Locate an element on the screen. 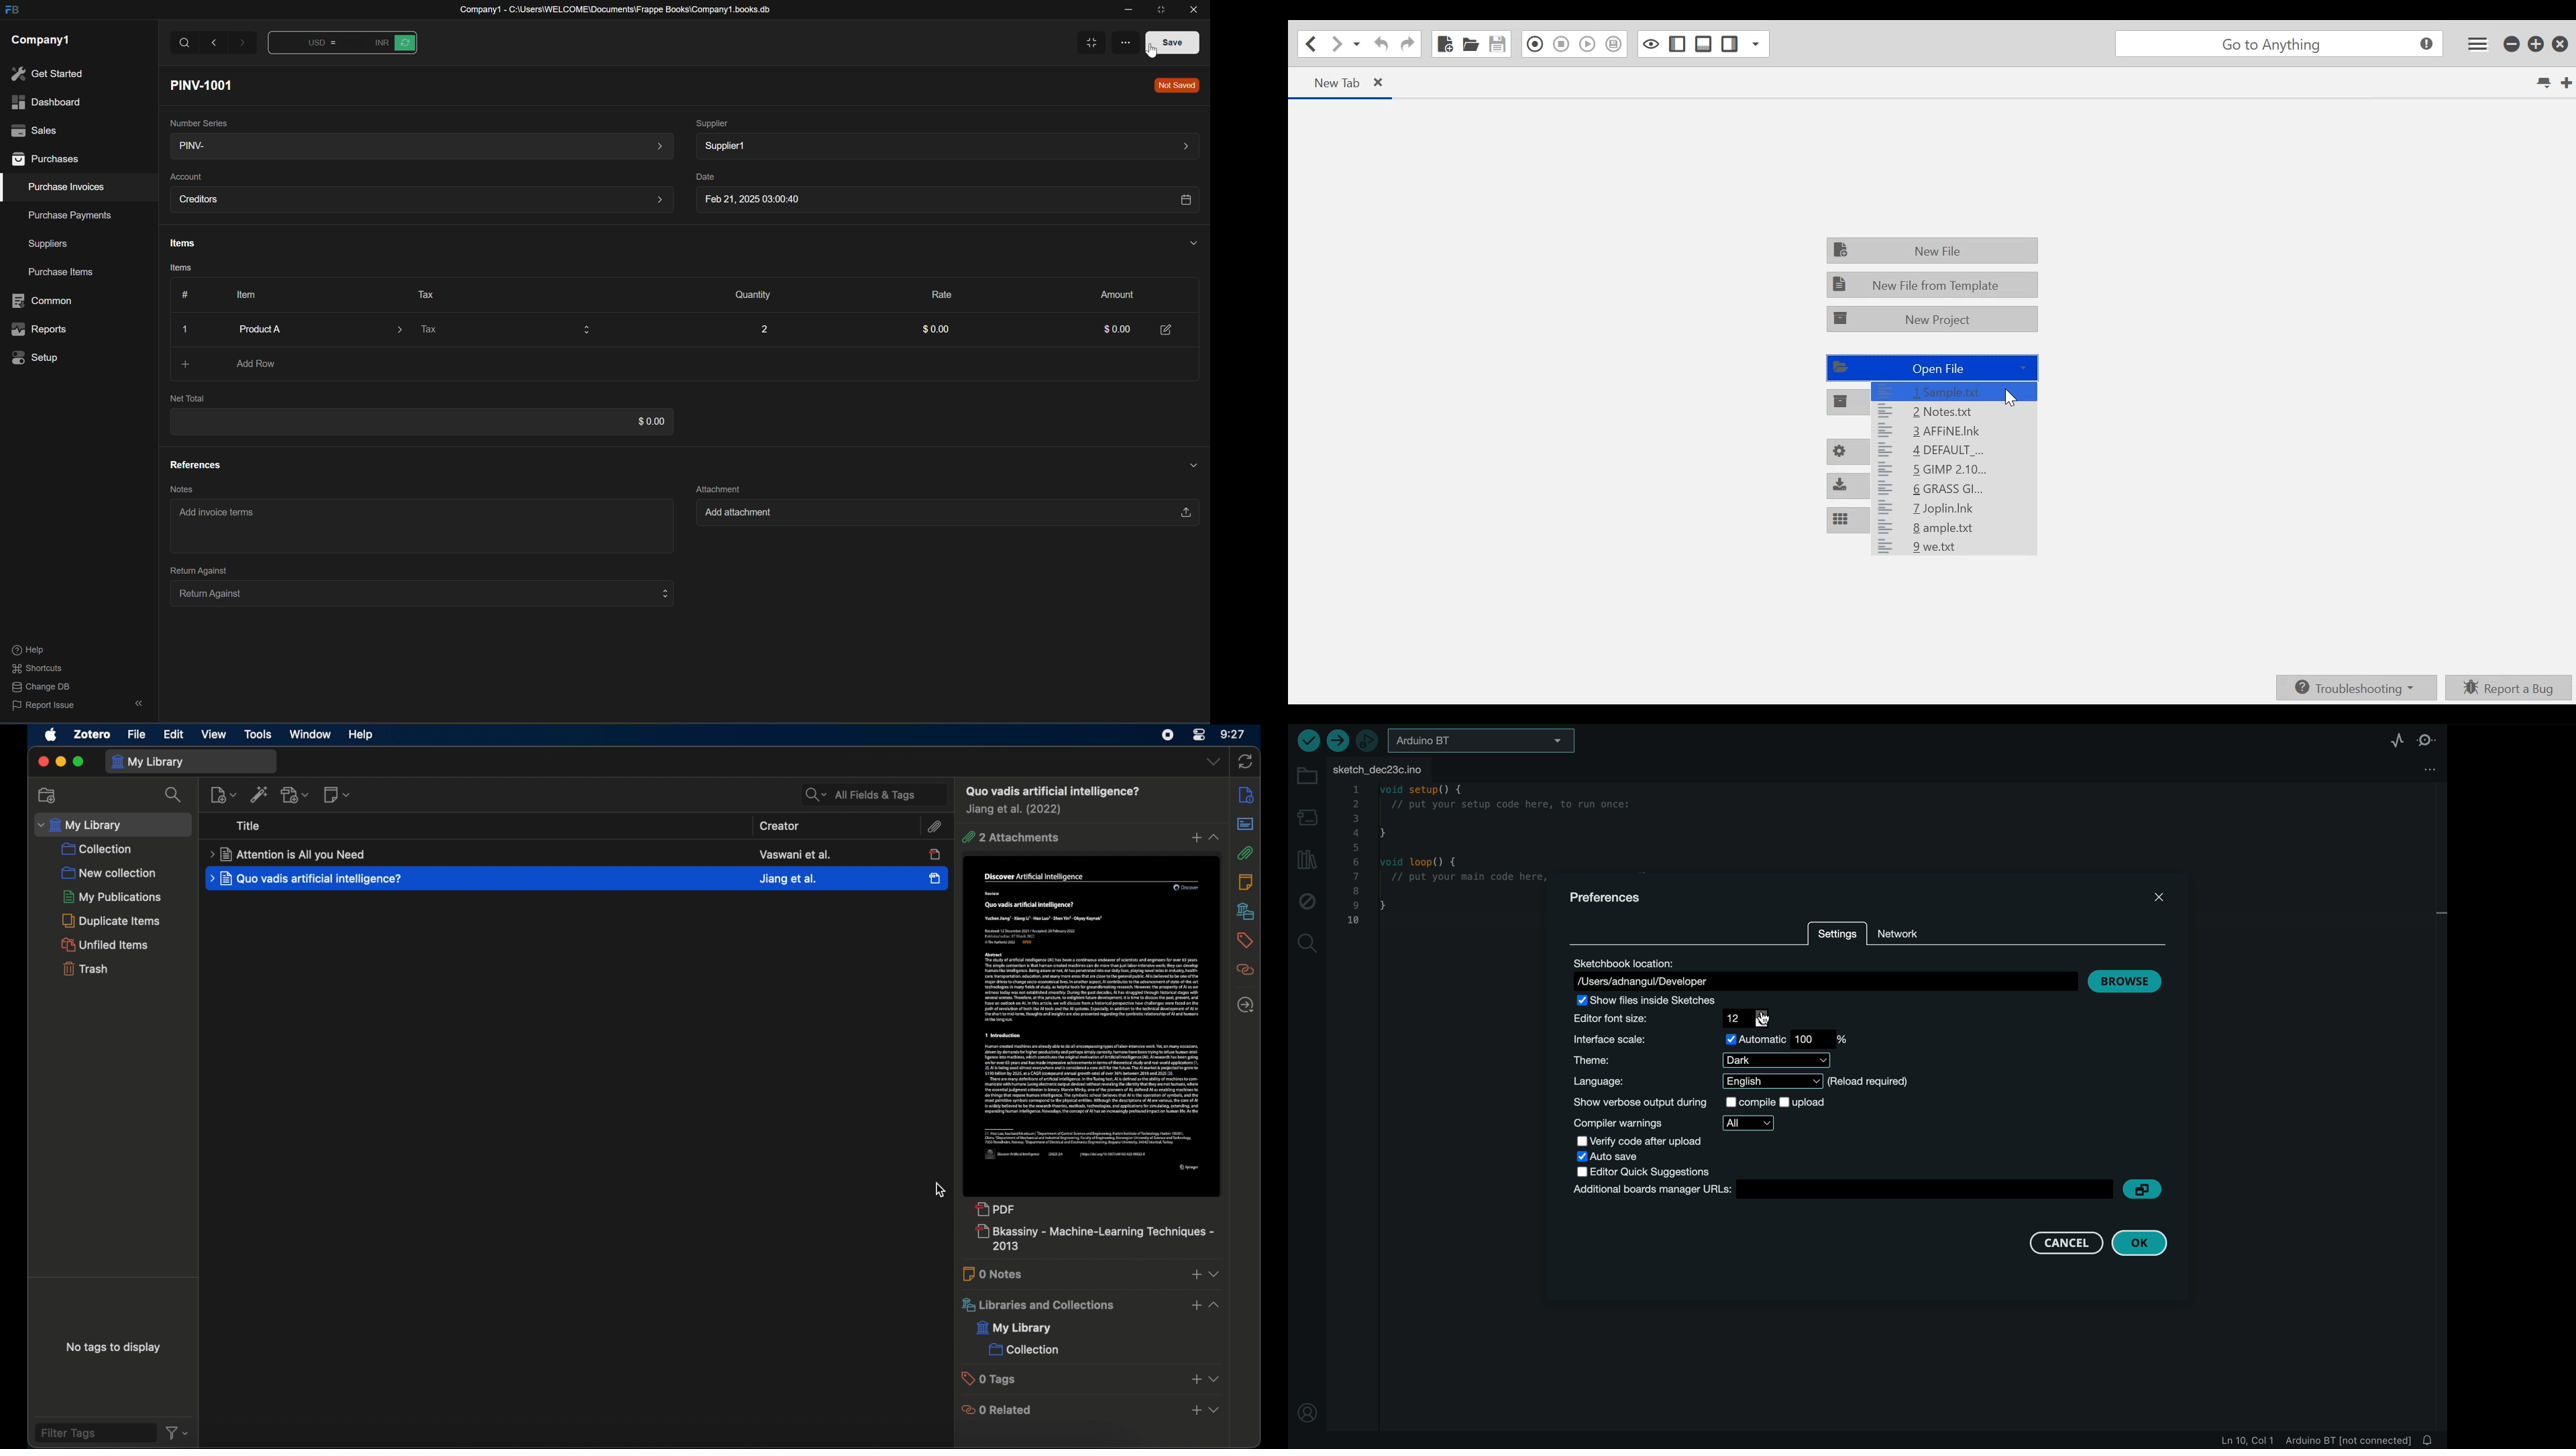  Quantity is located at coordinates (748, 295).